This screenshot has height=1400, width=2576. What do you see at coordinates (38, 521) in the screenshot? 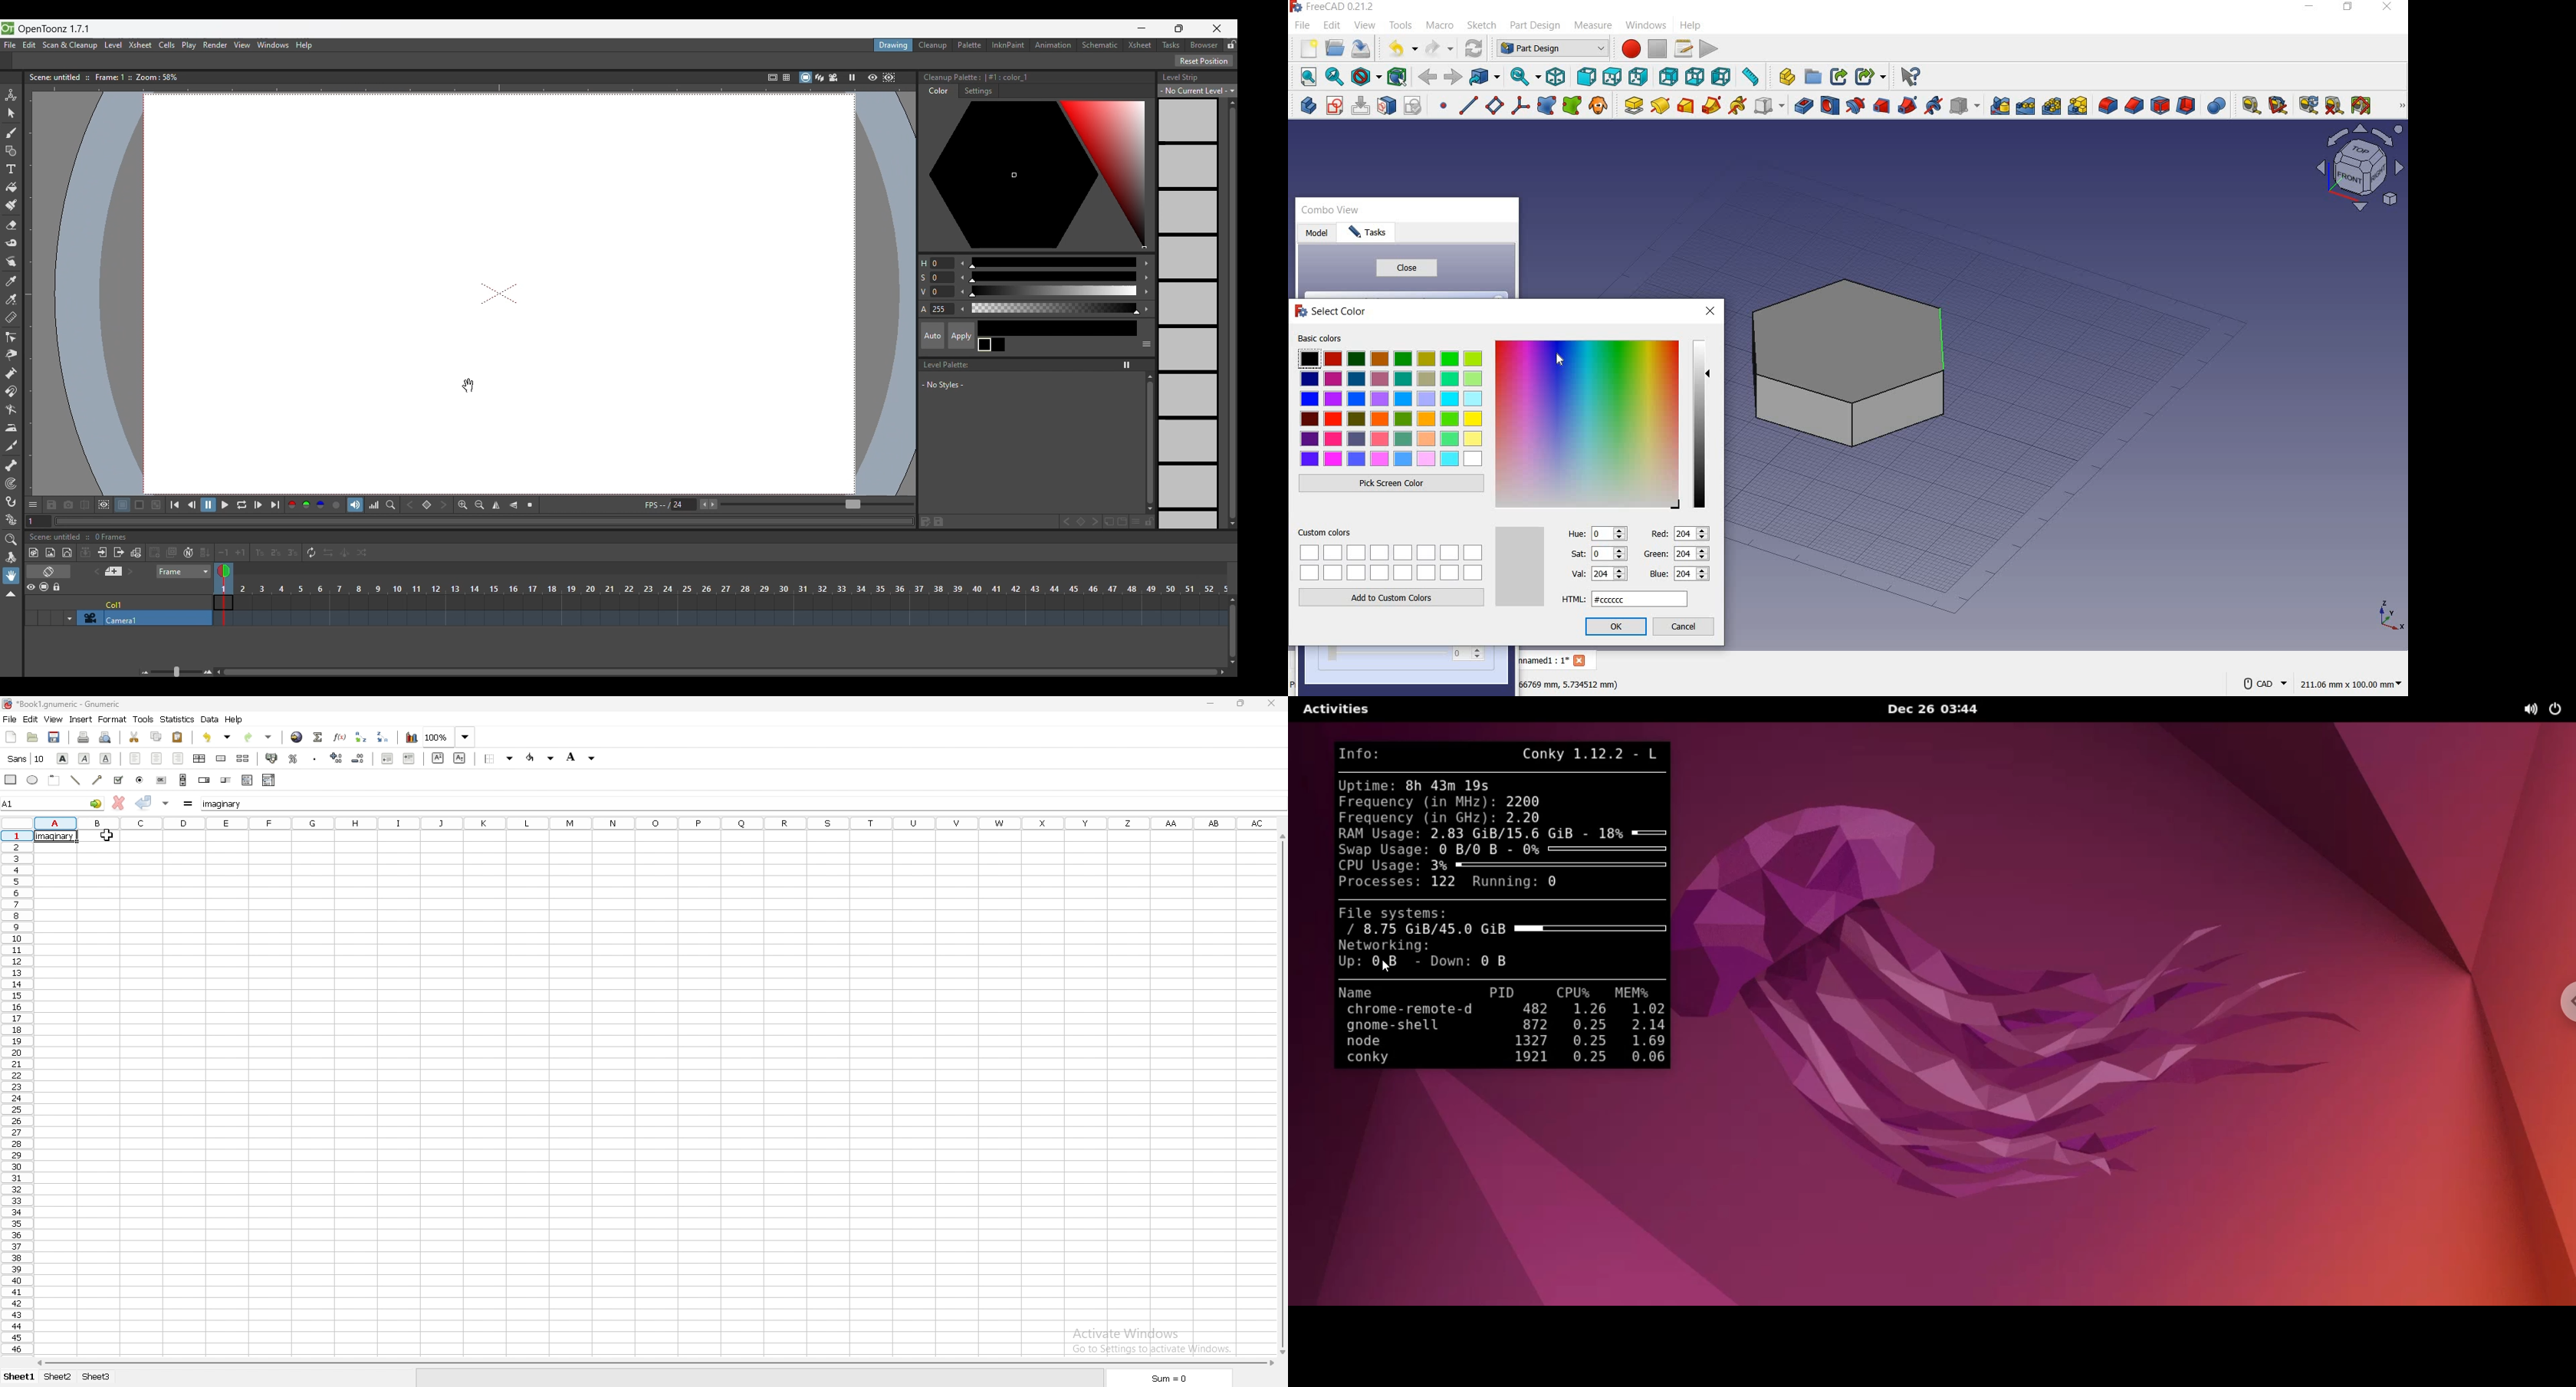
I see `Current frame` at bounding box center [38, 521].